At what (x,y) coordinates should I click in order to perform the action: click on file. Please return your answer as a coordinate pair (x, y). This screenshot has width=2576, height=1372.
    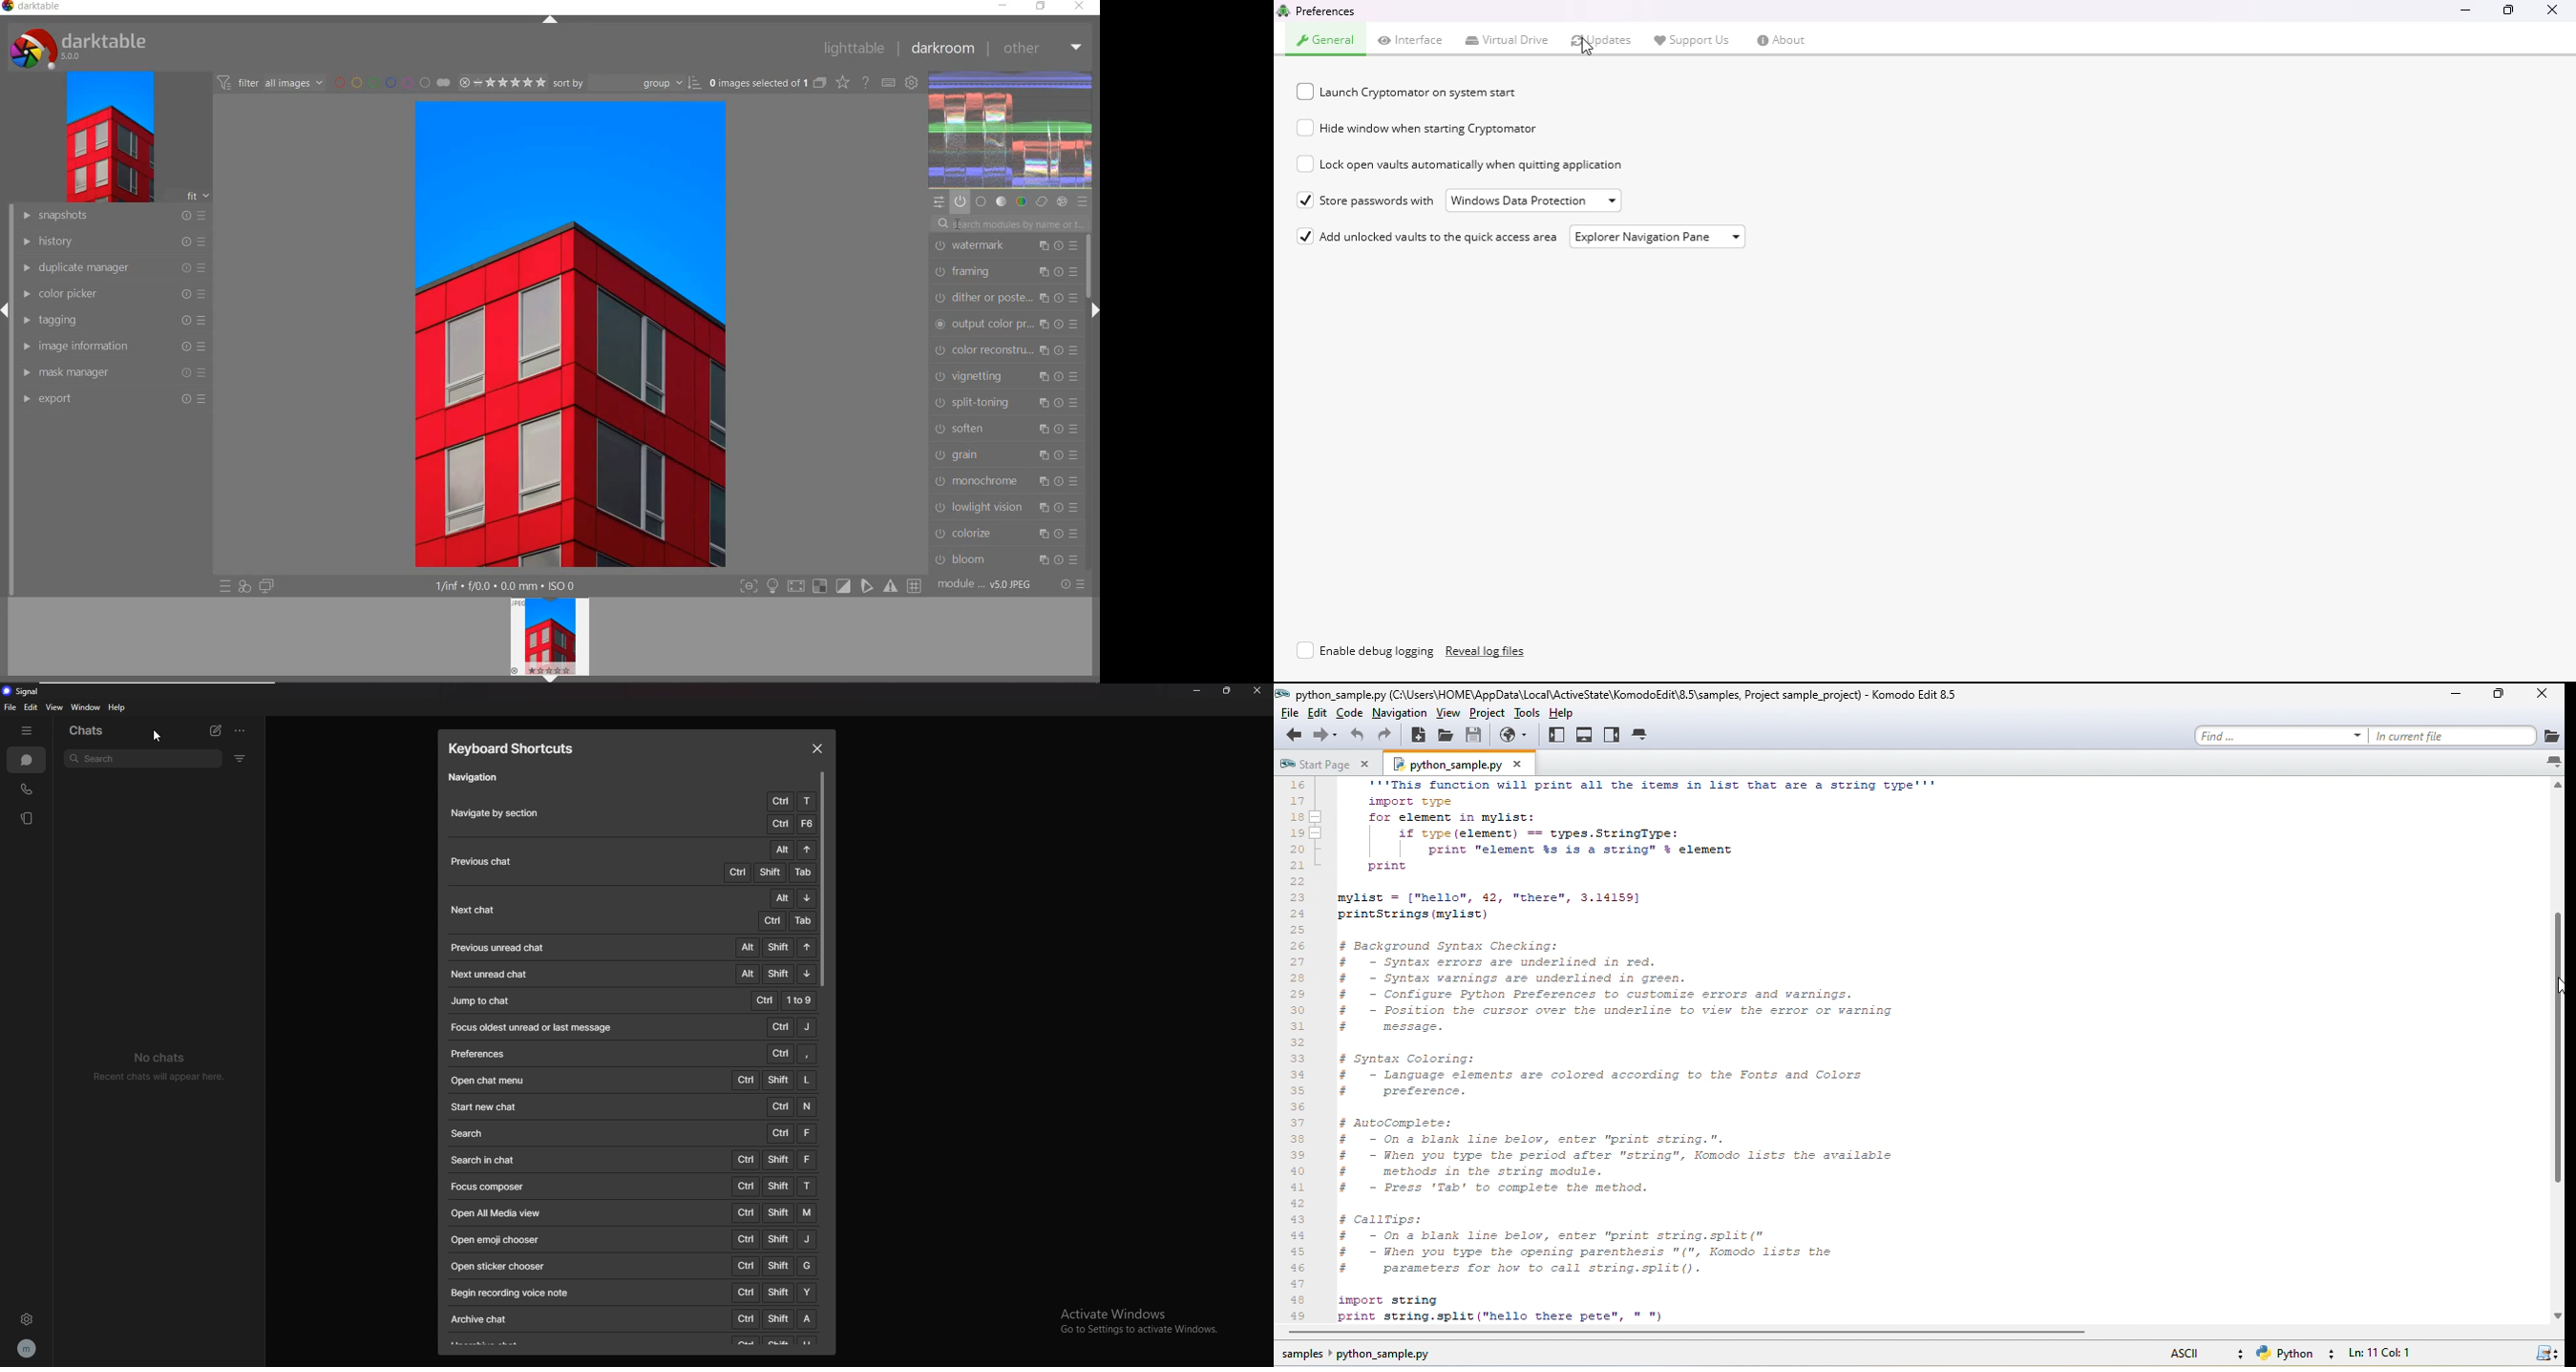
    Looking at the image, I should click on (11, 707).